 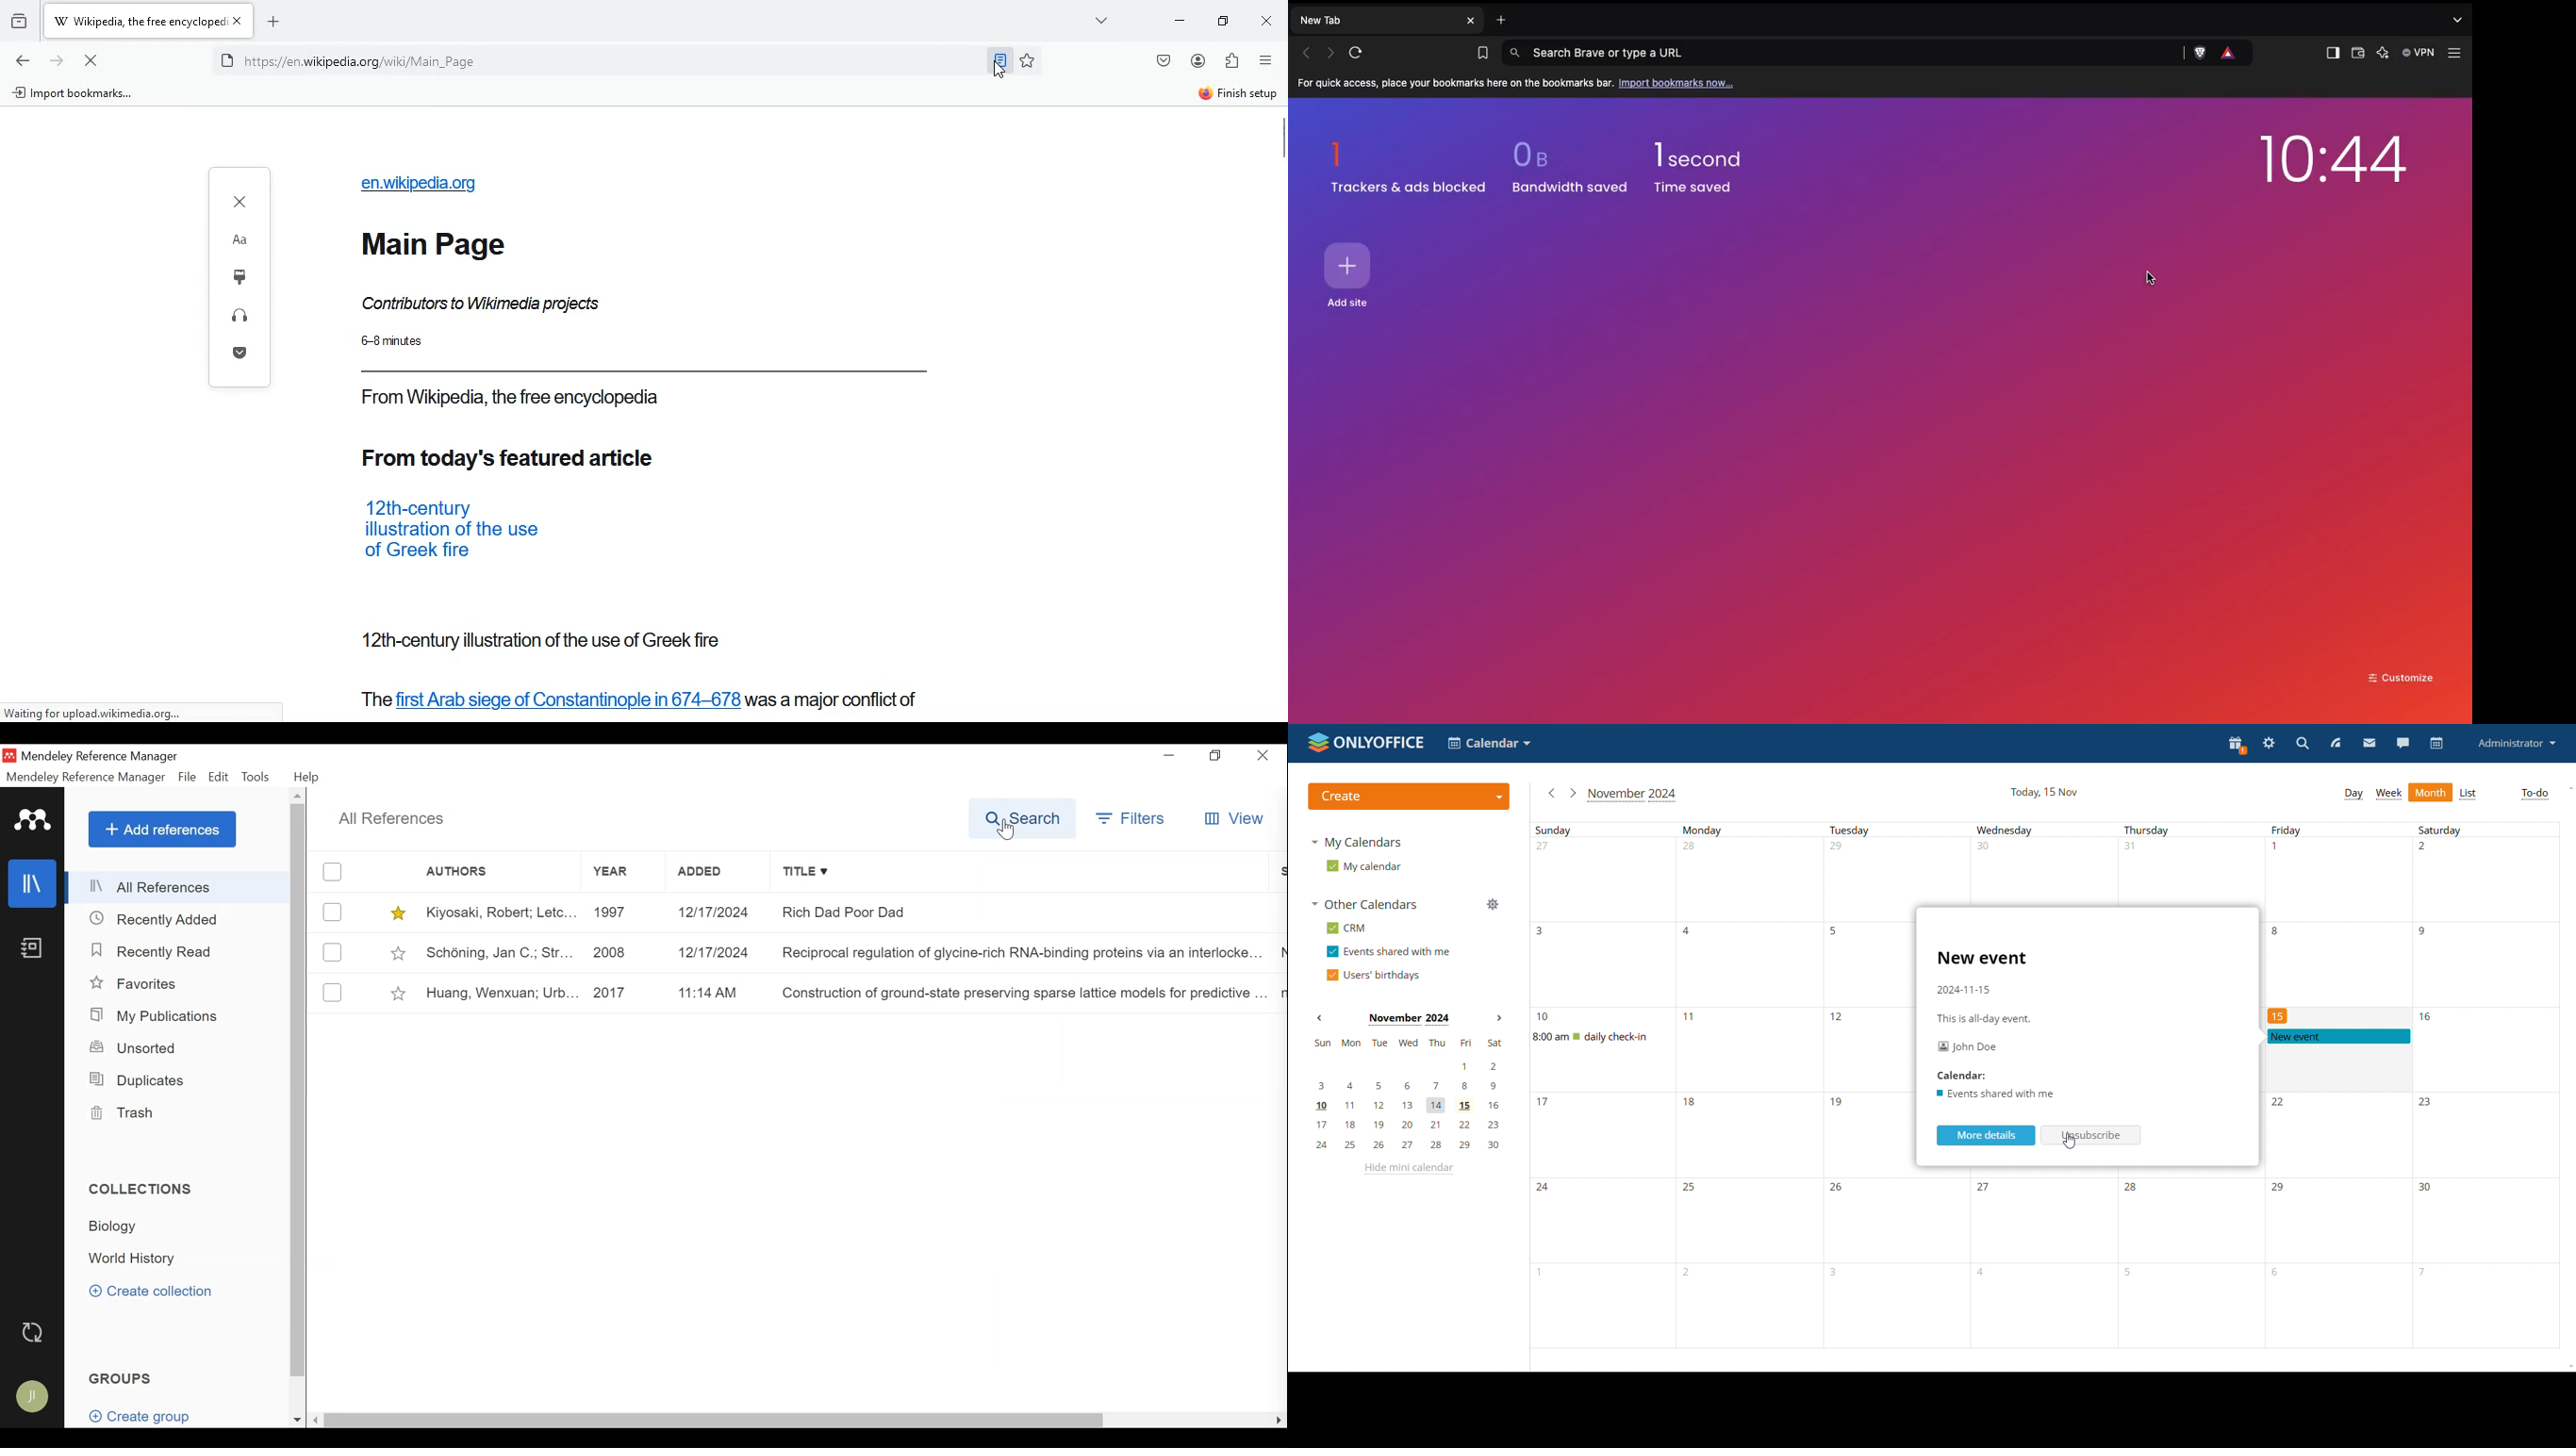 I want to click on other calendars, so click(x=1367, y=906).